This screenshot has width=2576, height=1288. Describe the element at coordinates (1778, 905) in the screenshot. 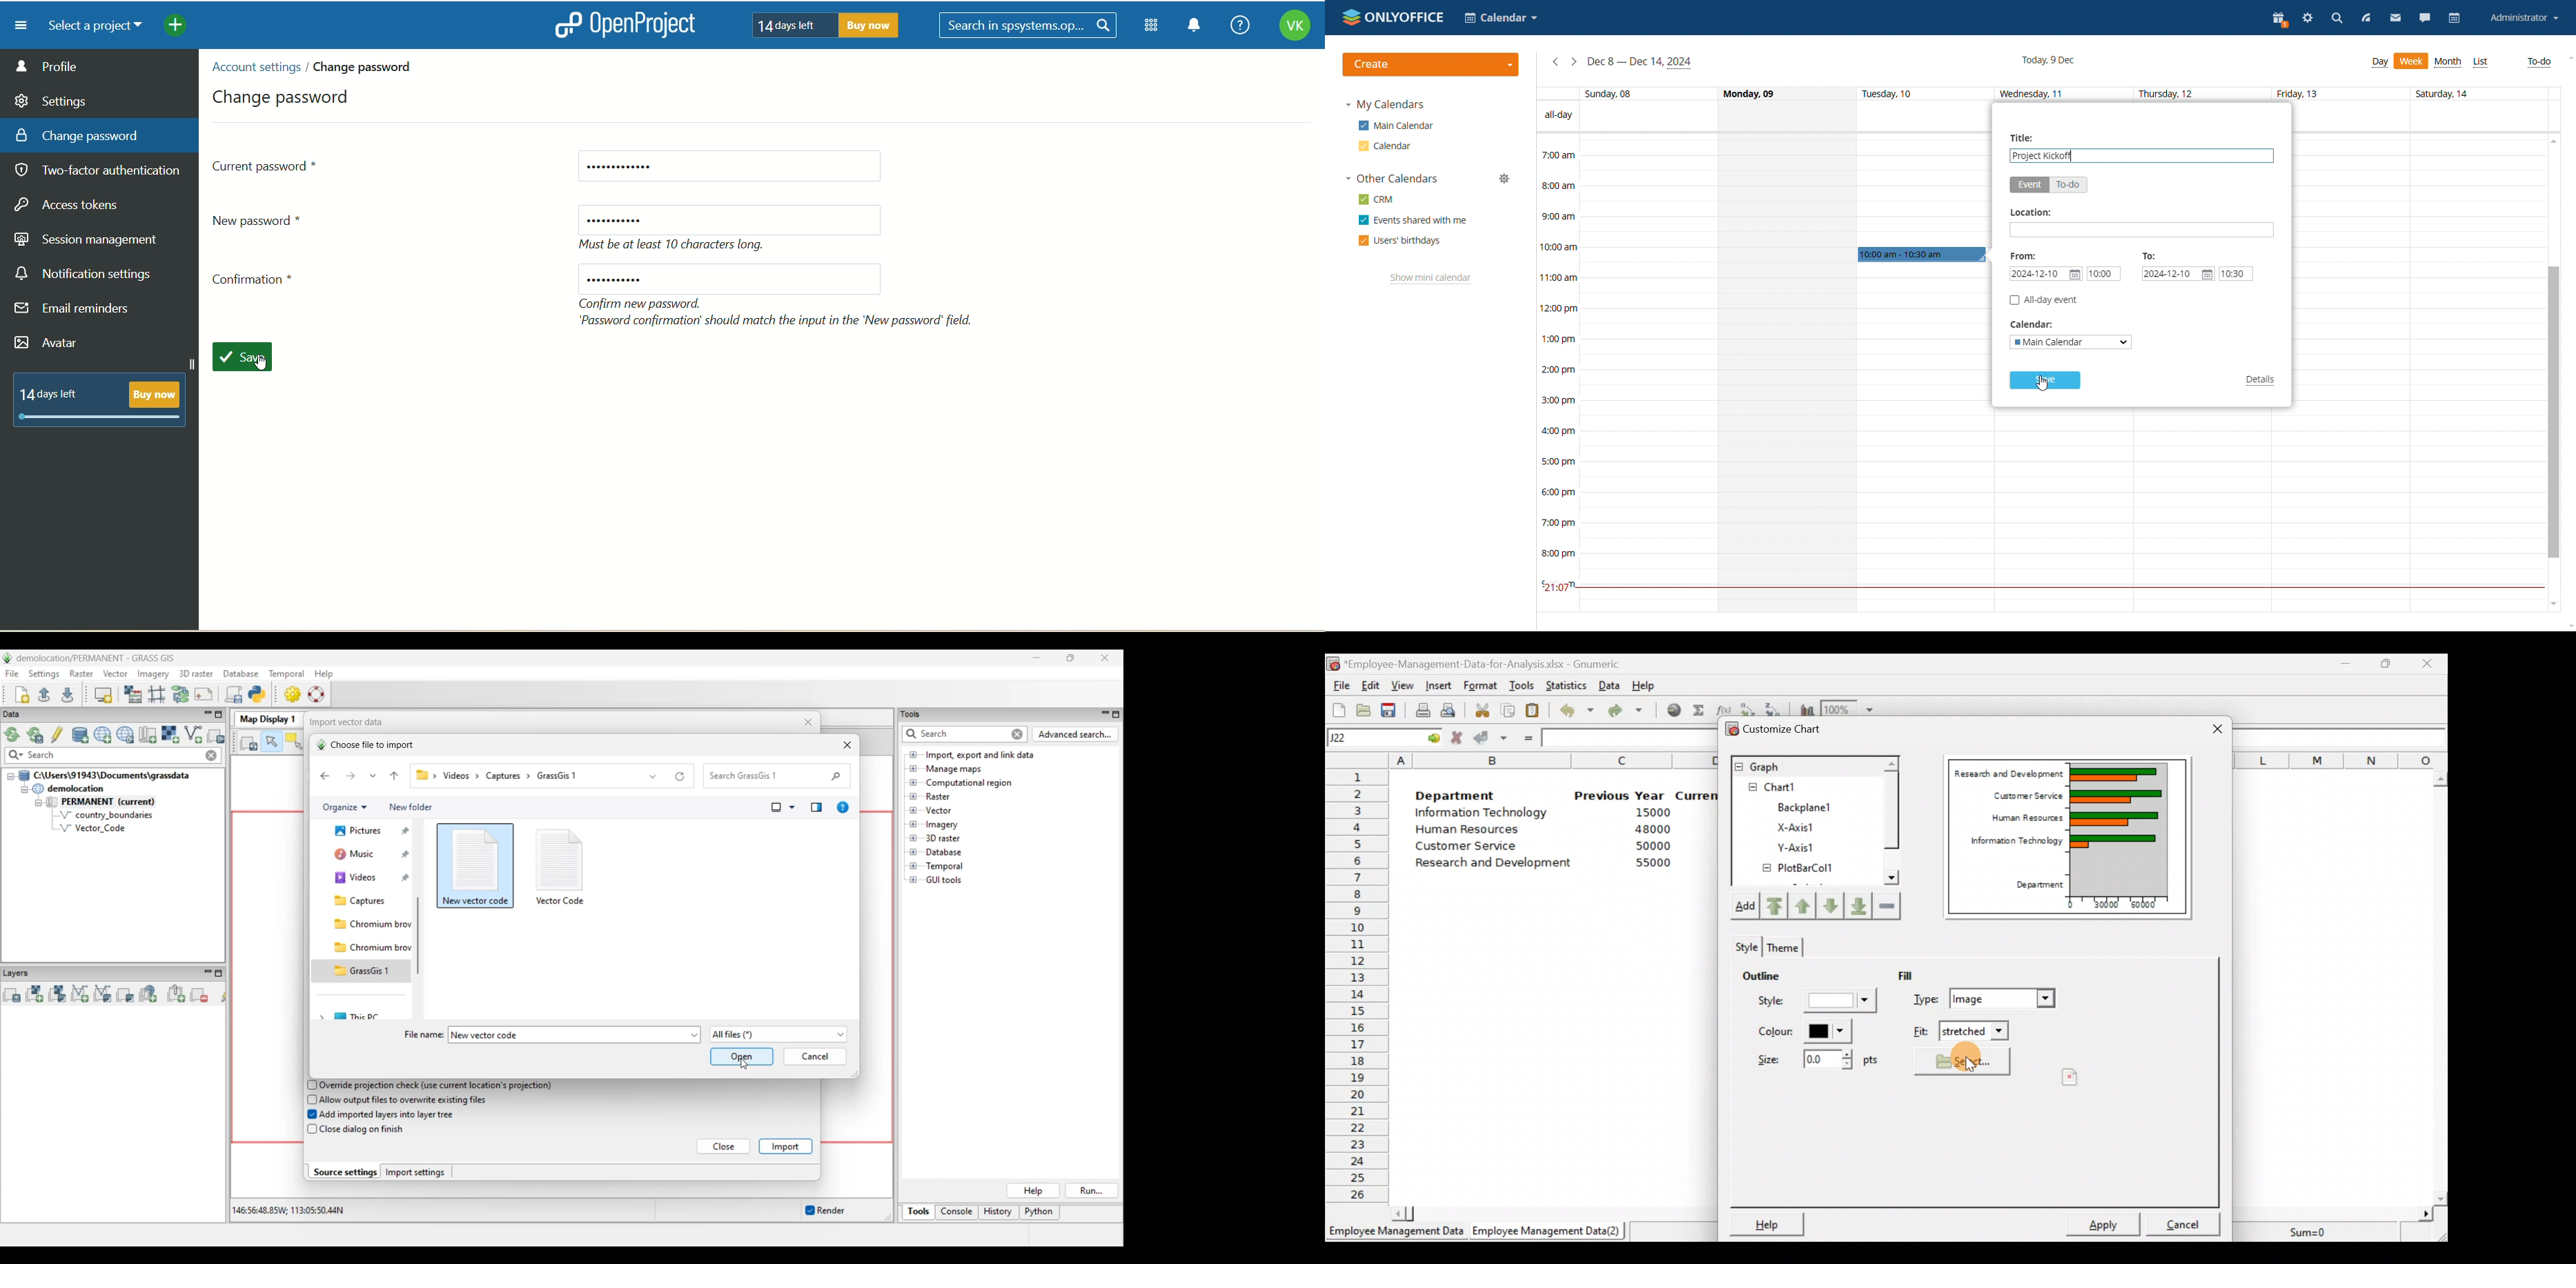

I see `Move upward` at that location.